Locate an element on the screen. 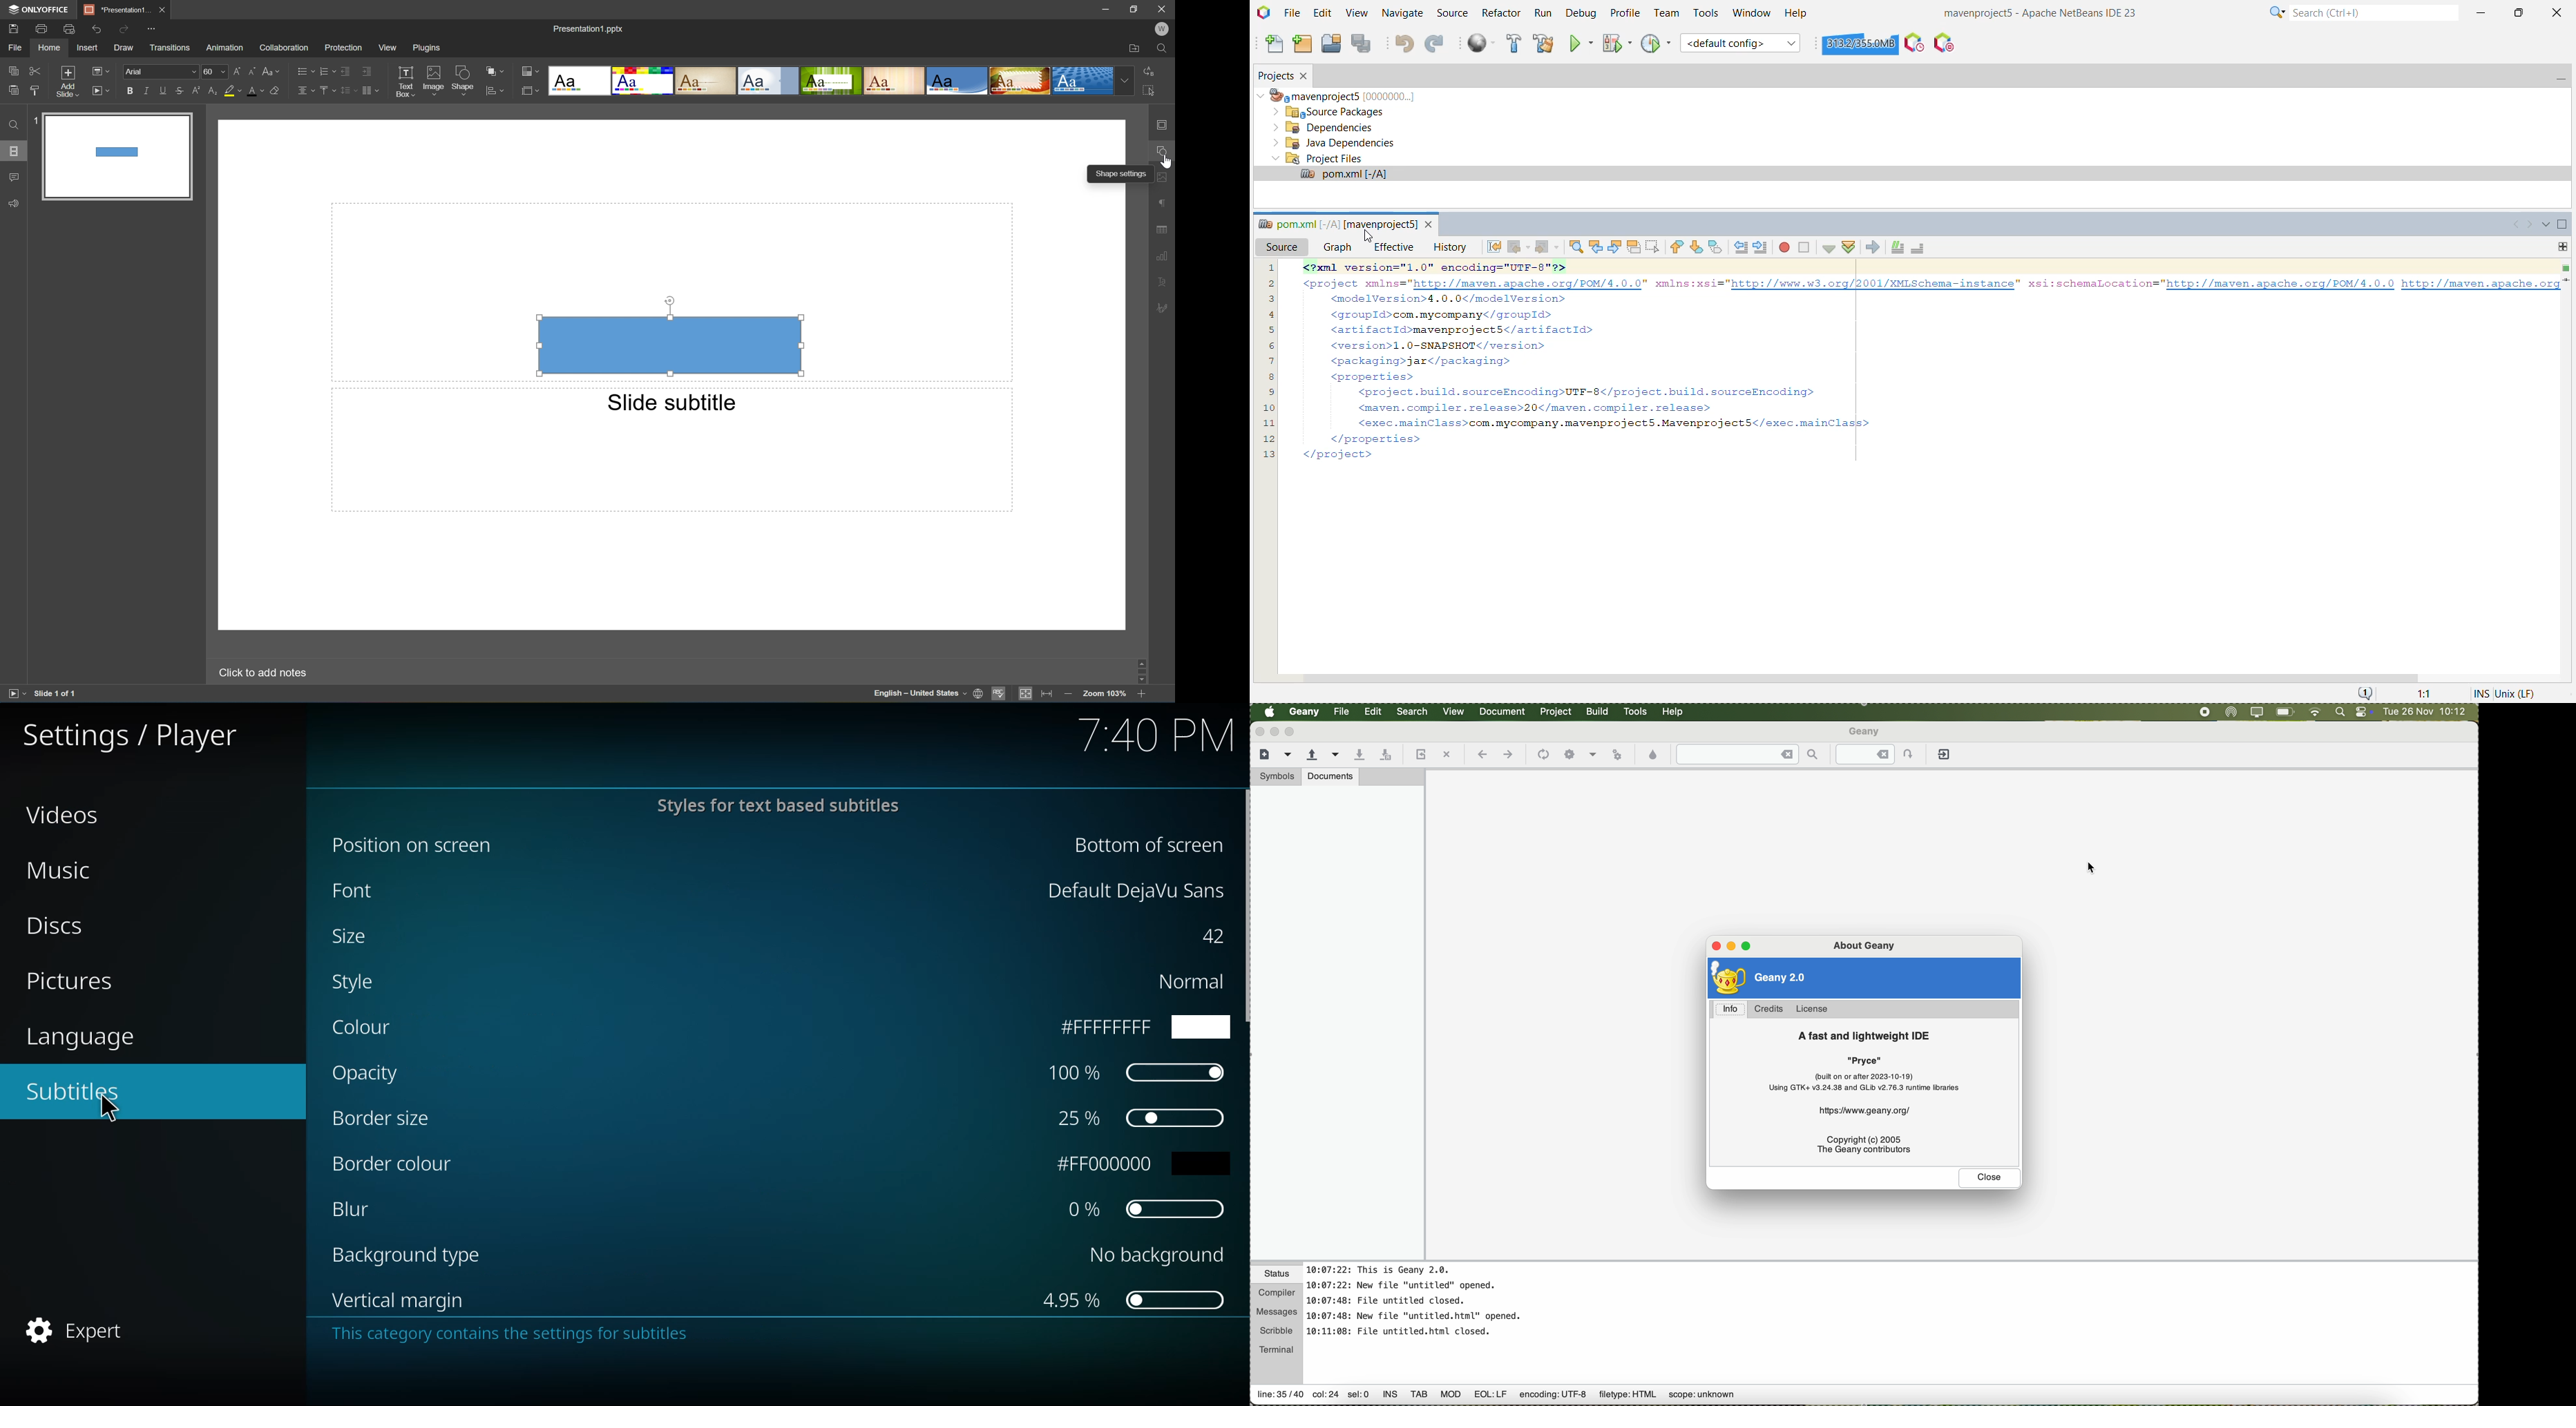 The image size is (2576, 1428). Print a file is located at coordinates (42, 28).